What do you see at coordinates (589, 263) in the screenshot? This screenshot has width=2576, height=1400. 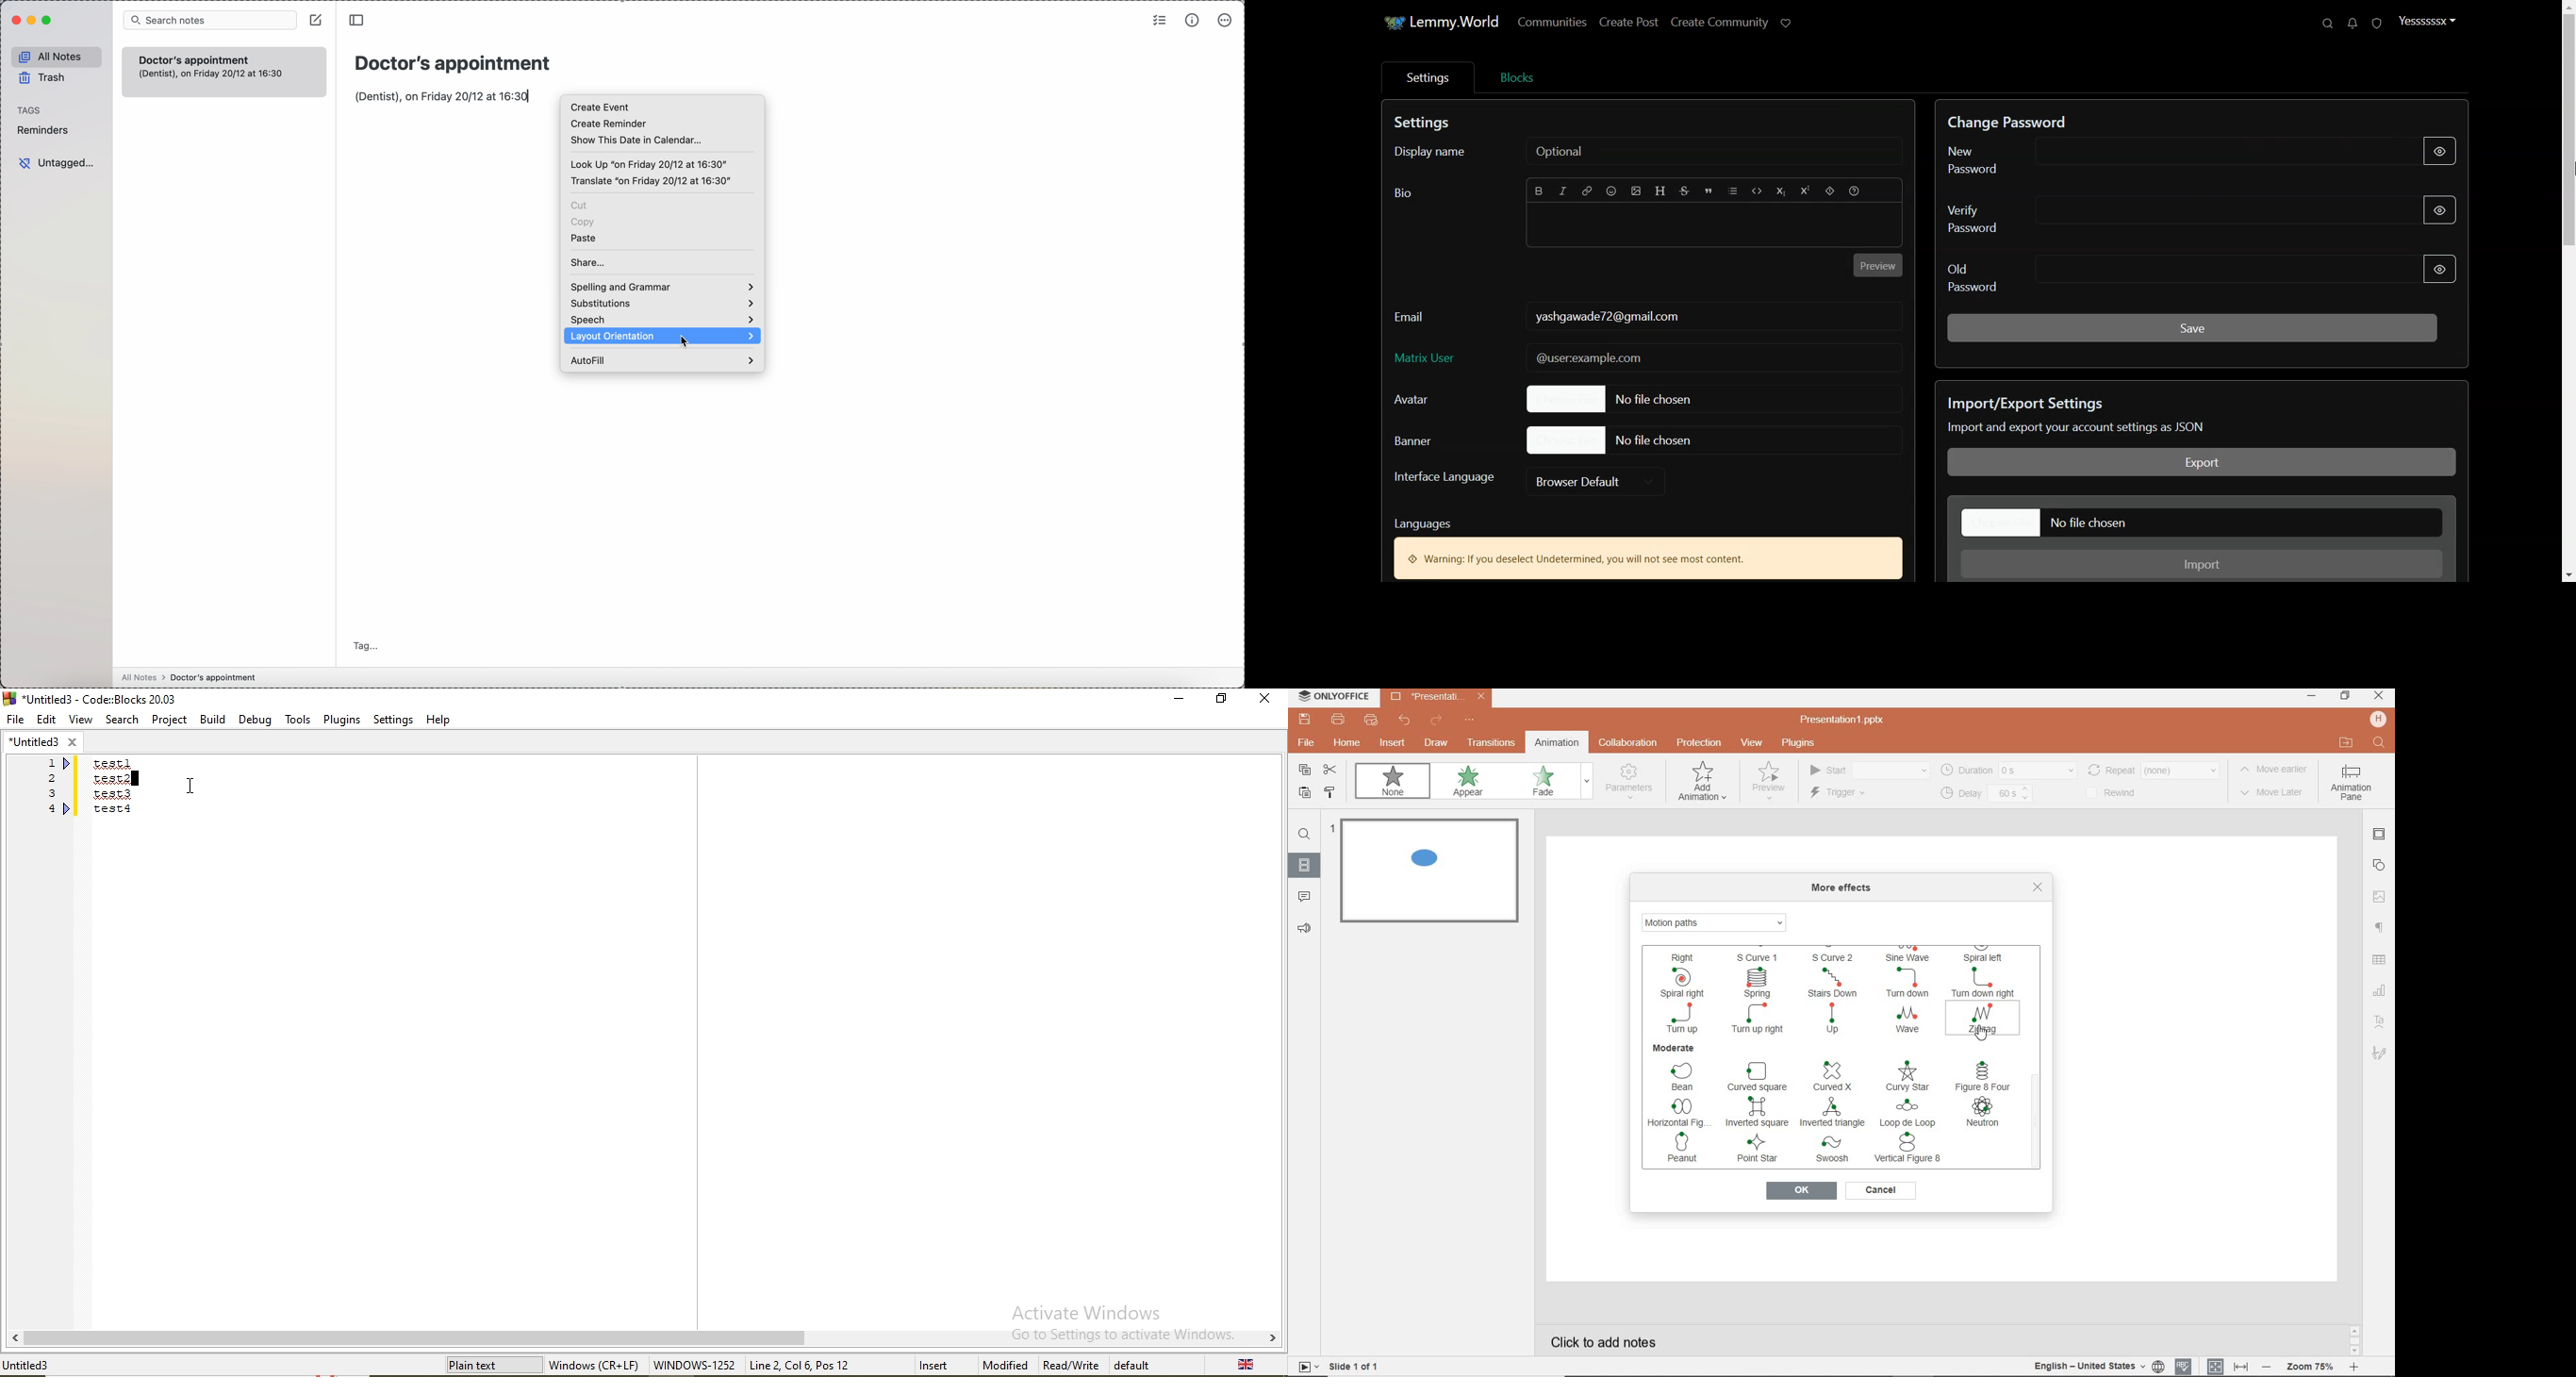 I see `share` at bounding box center [589, 263].